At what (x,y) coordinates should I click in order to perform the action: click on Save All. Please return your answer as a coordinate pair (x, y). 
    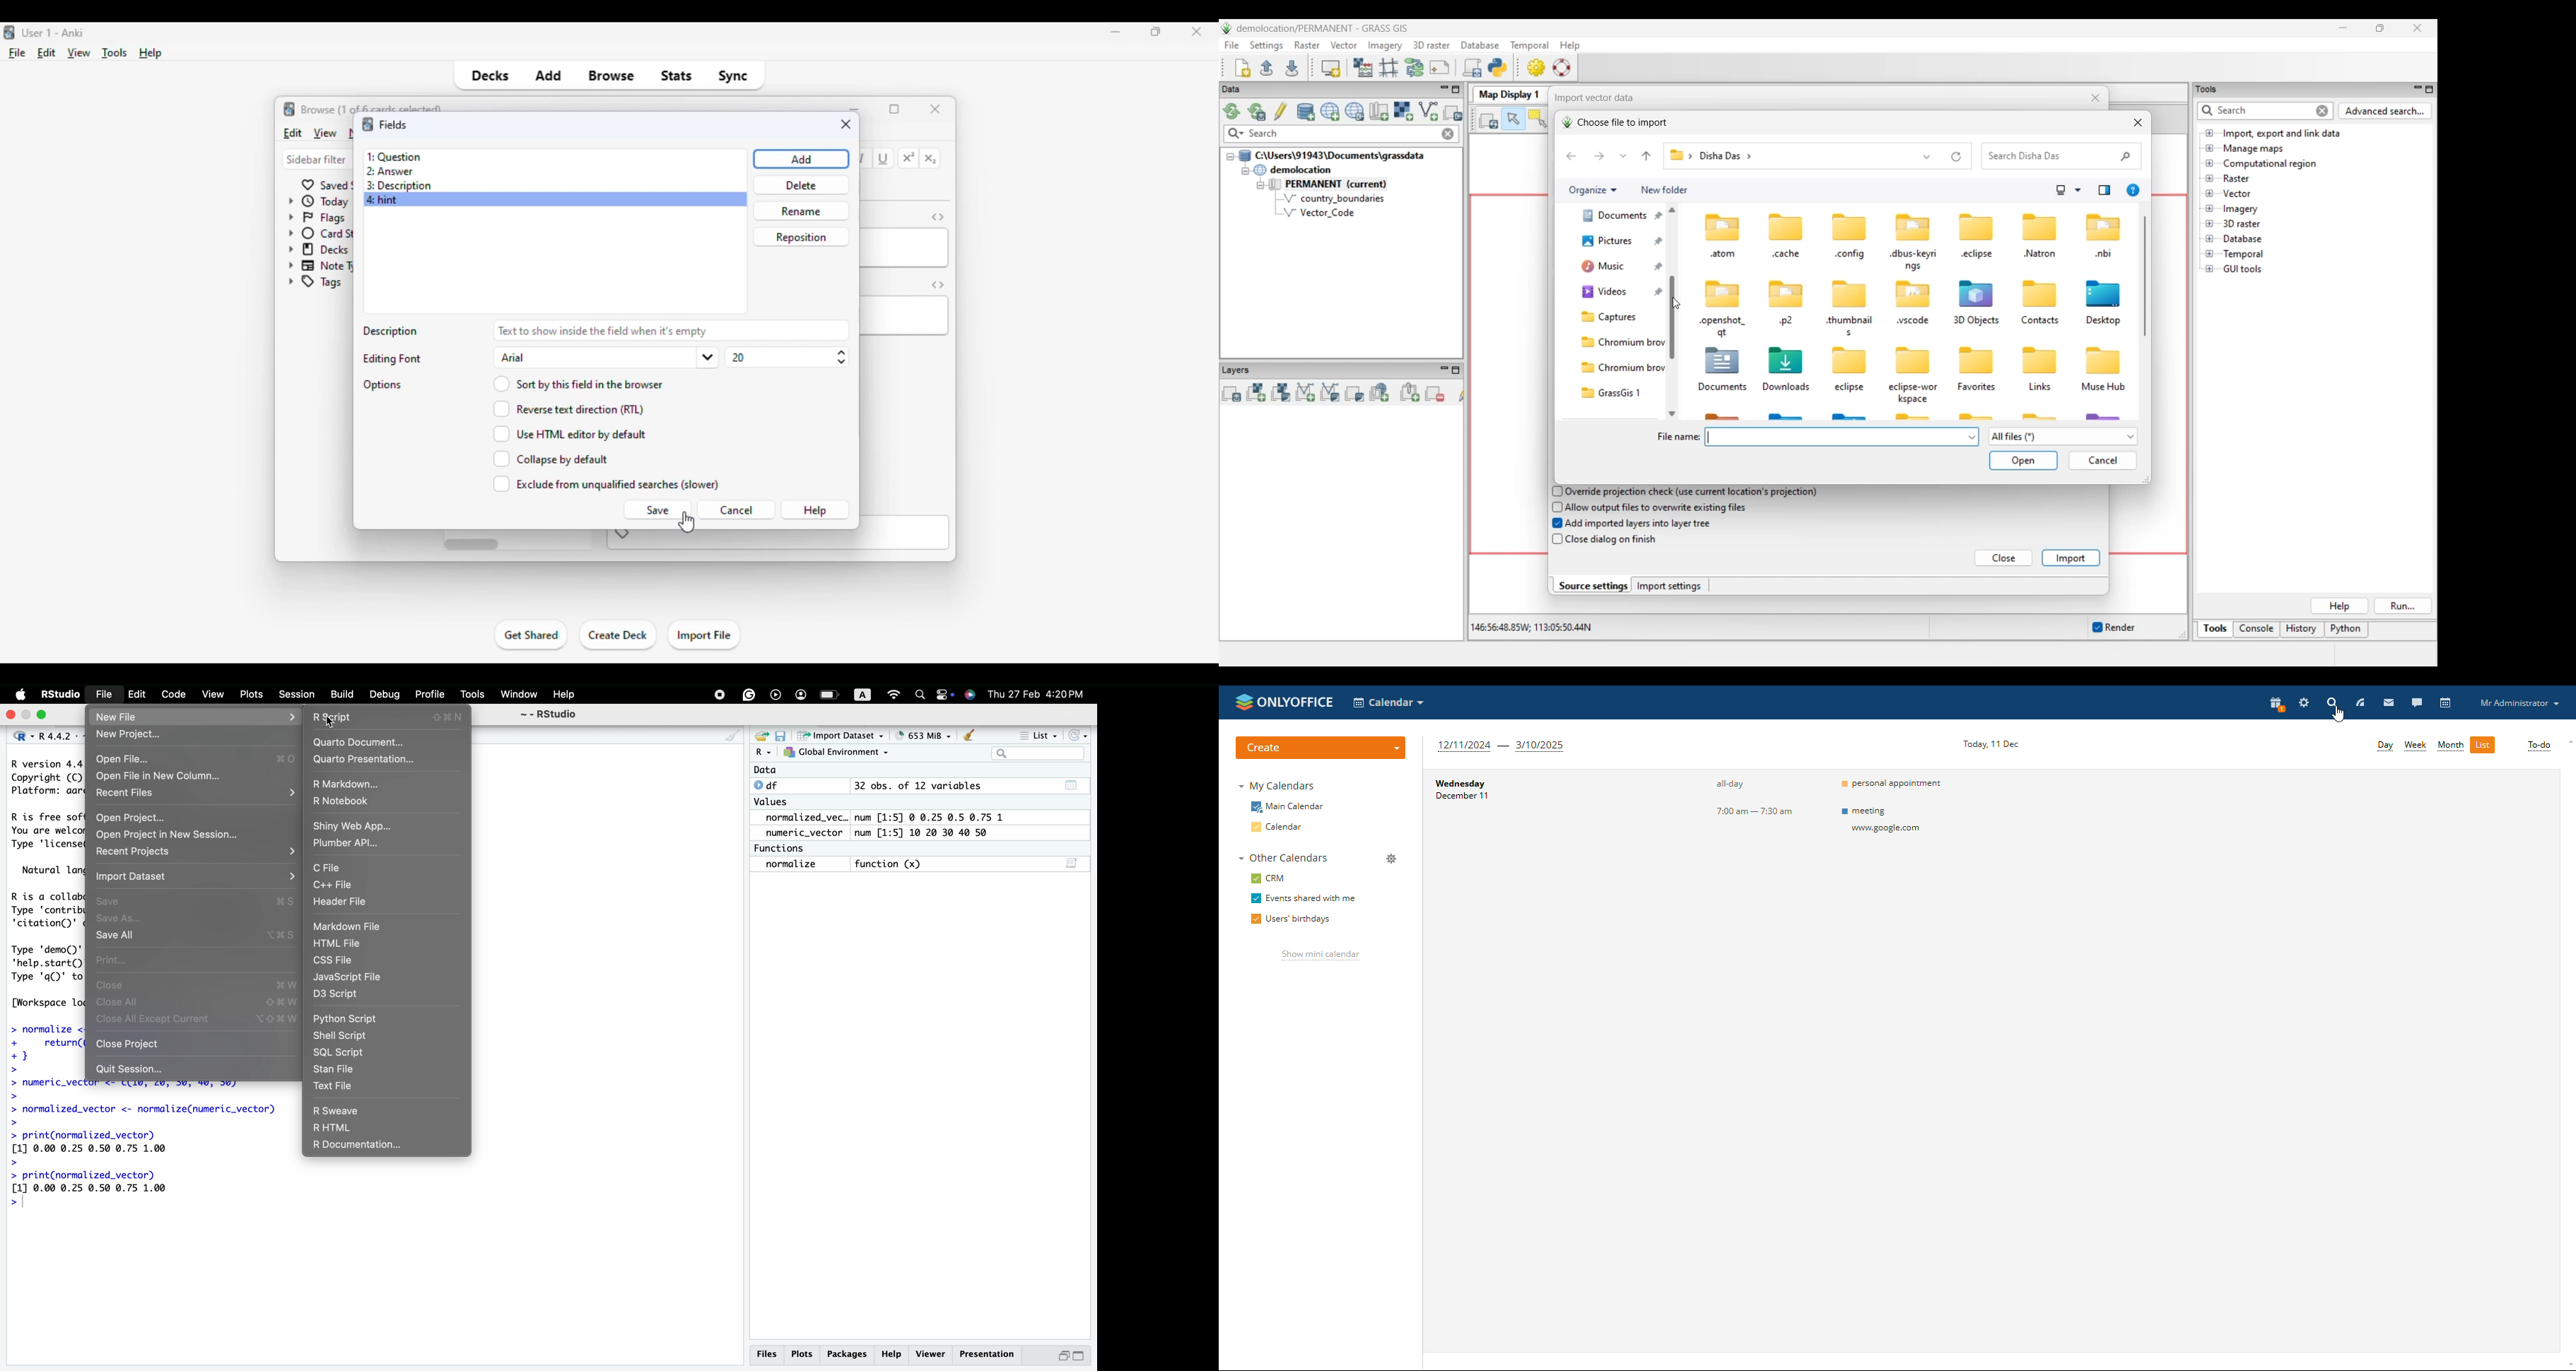
    Looking at the image, I should click on (114, 936).